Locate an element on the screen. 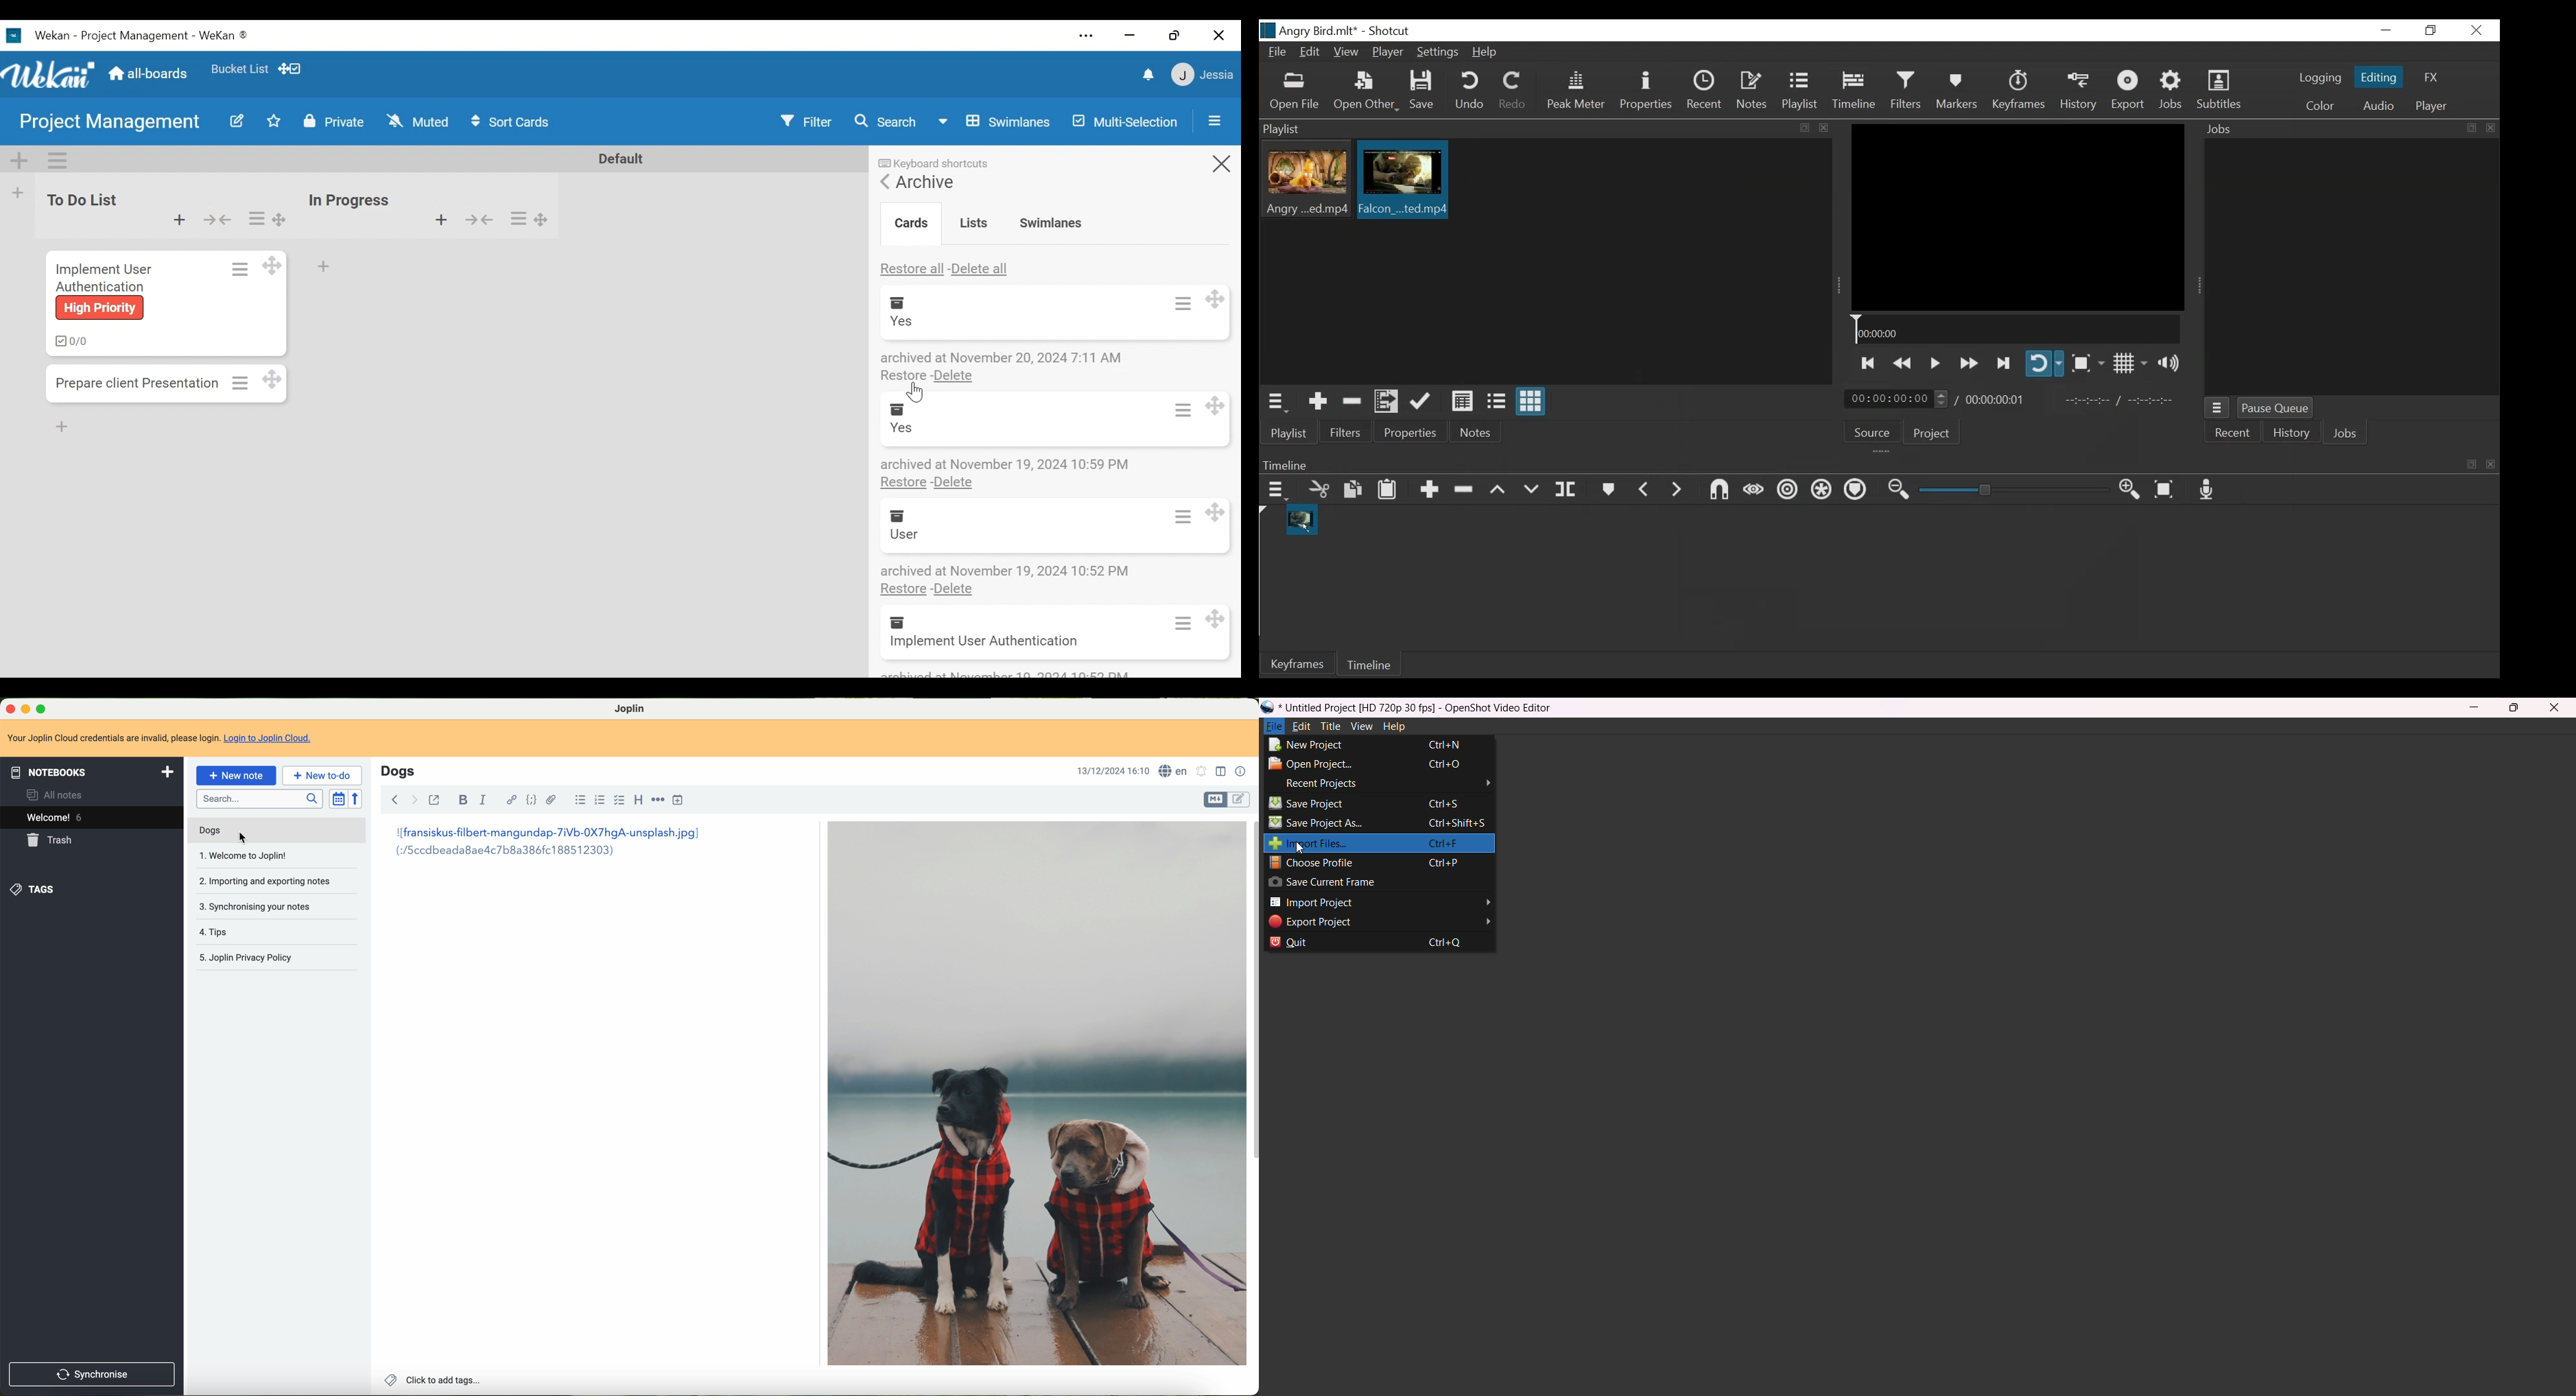  title is located at coordinates (1347, 31).